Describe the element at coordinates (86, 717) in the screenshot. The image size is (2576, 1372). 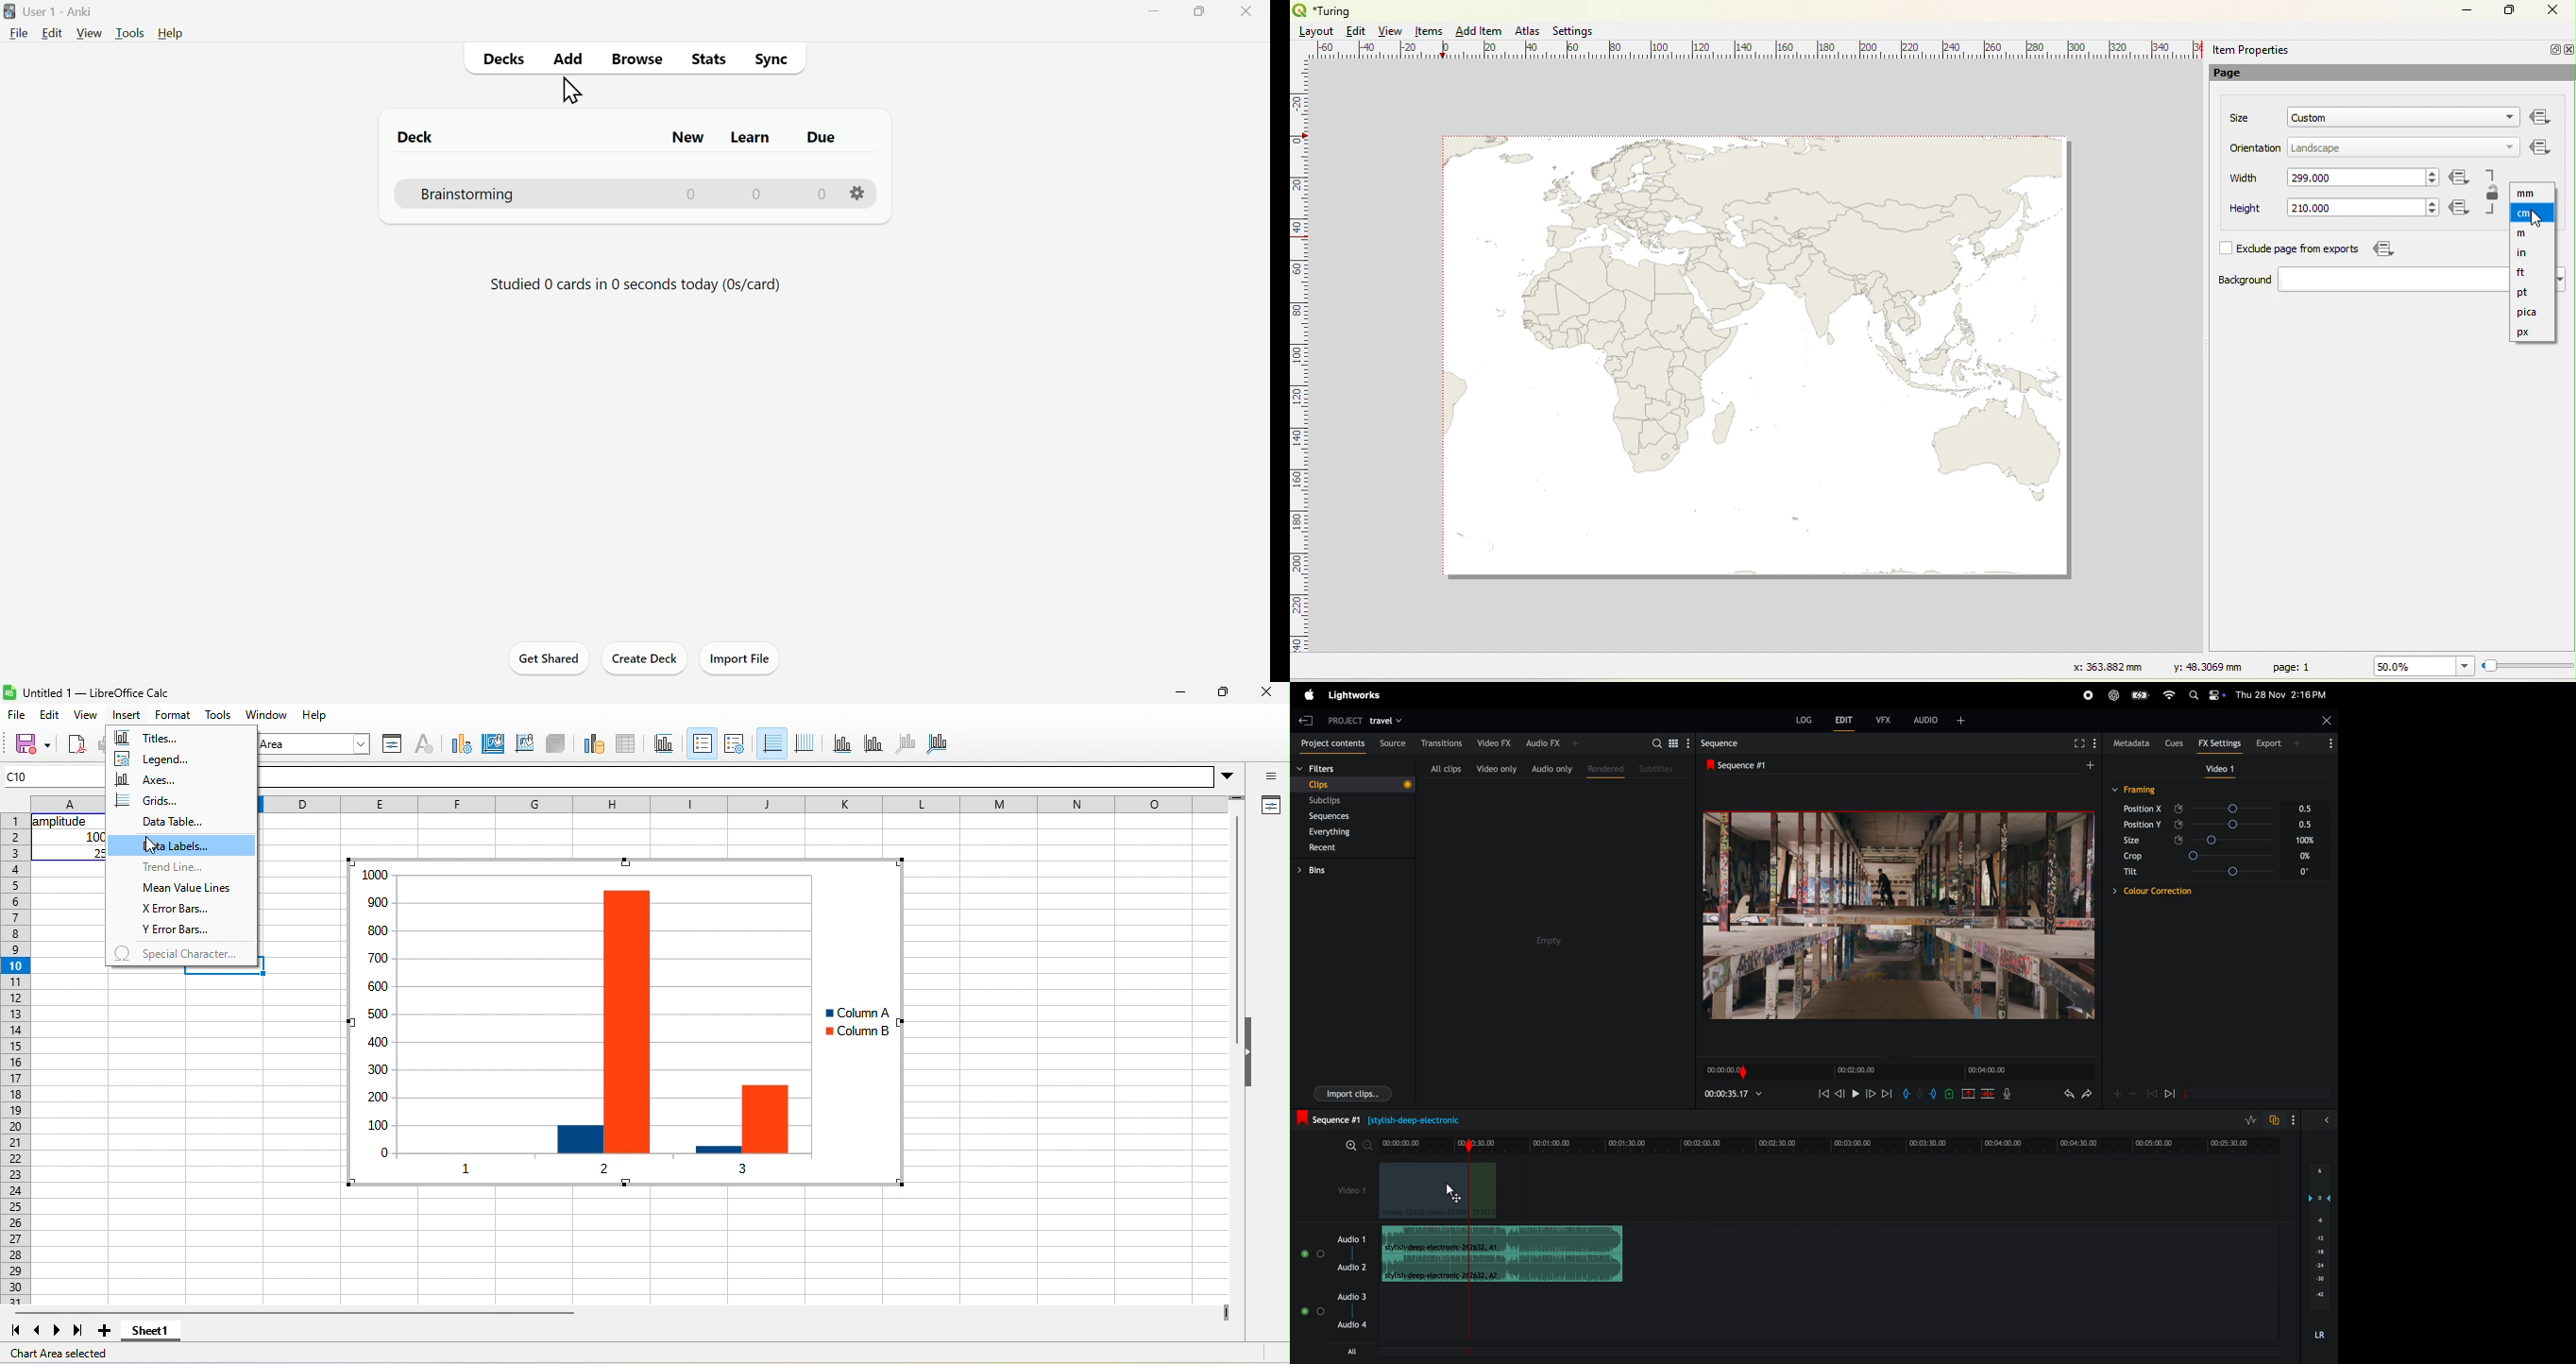
I see `view` at that location.